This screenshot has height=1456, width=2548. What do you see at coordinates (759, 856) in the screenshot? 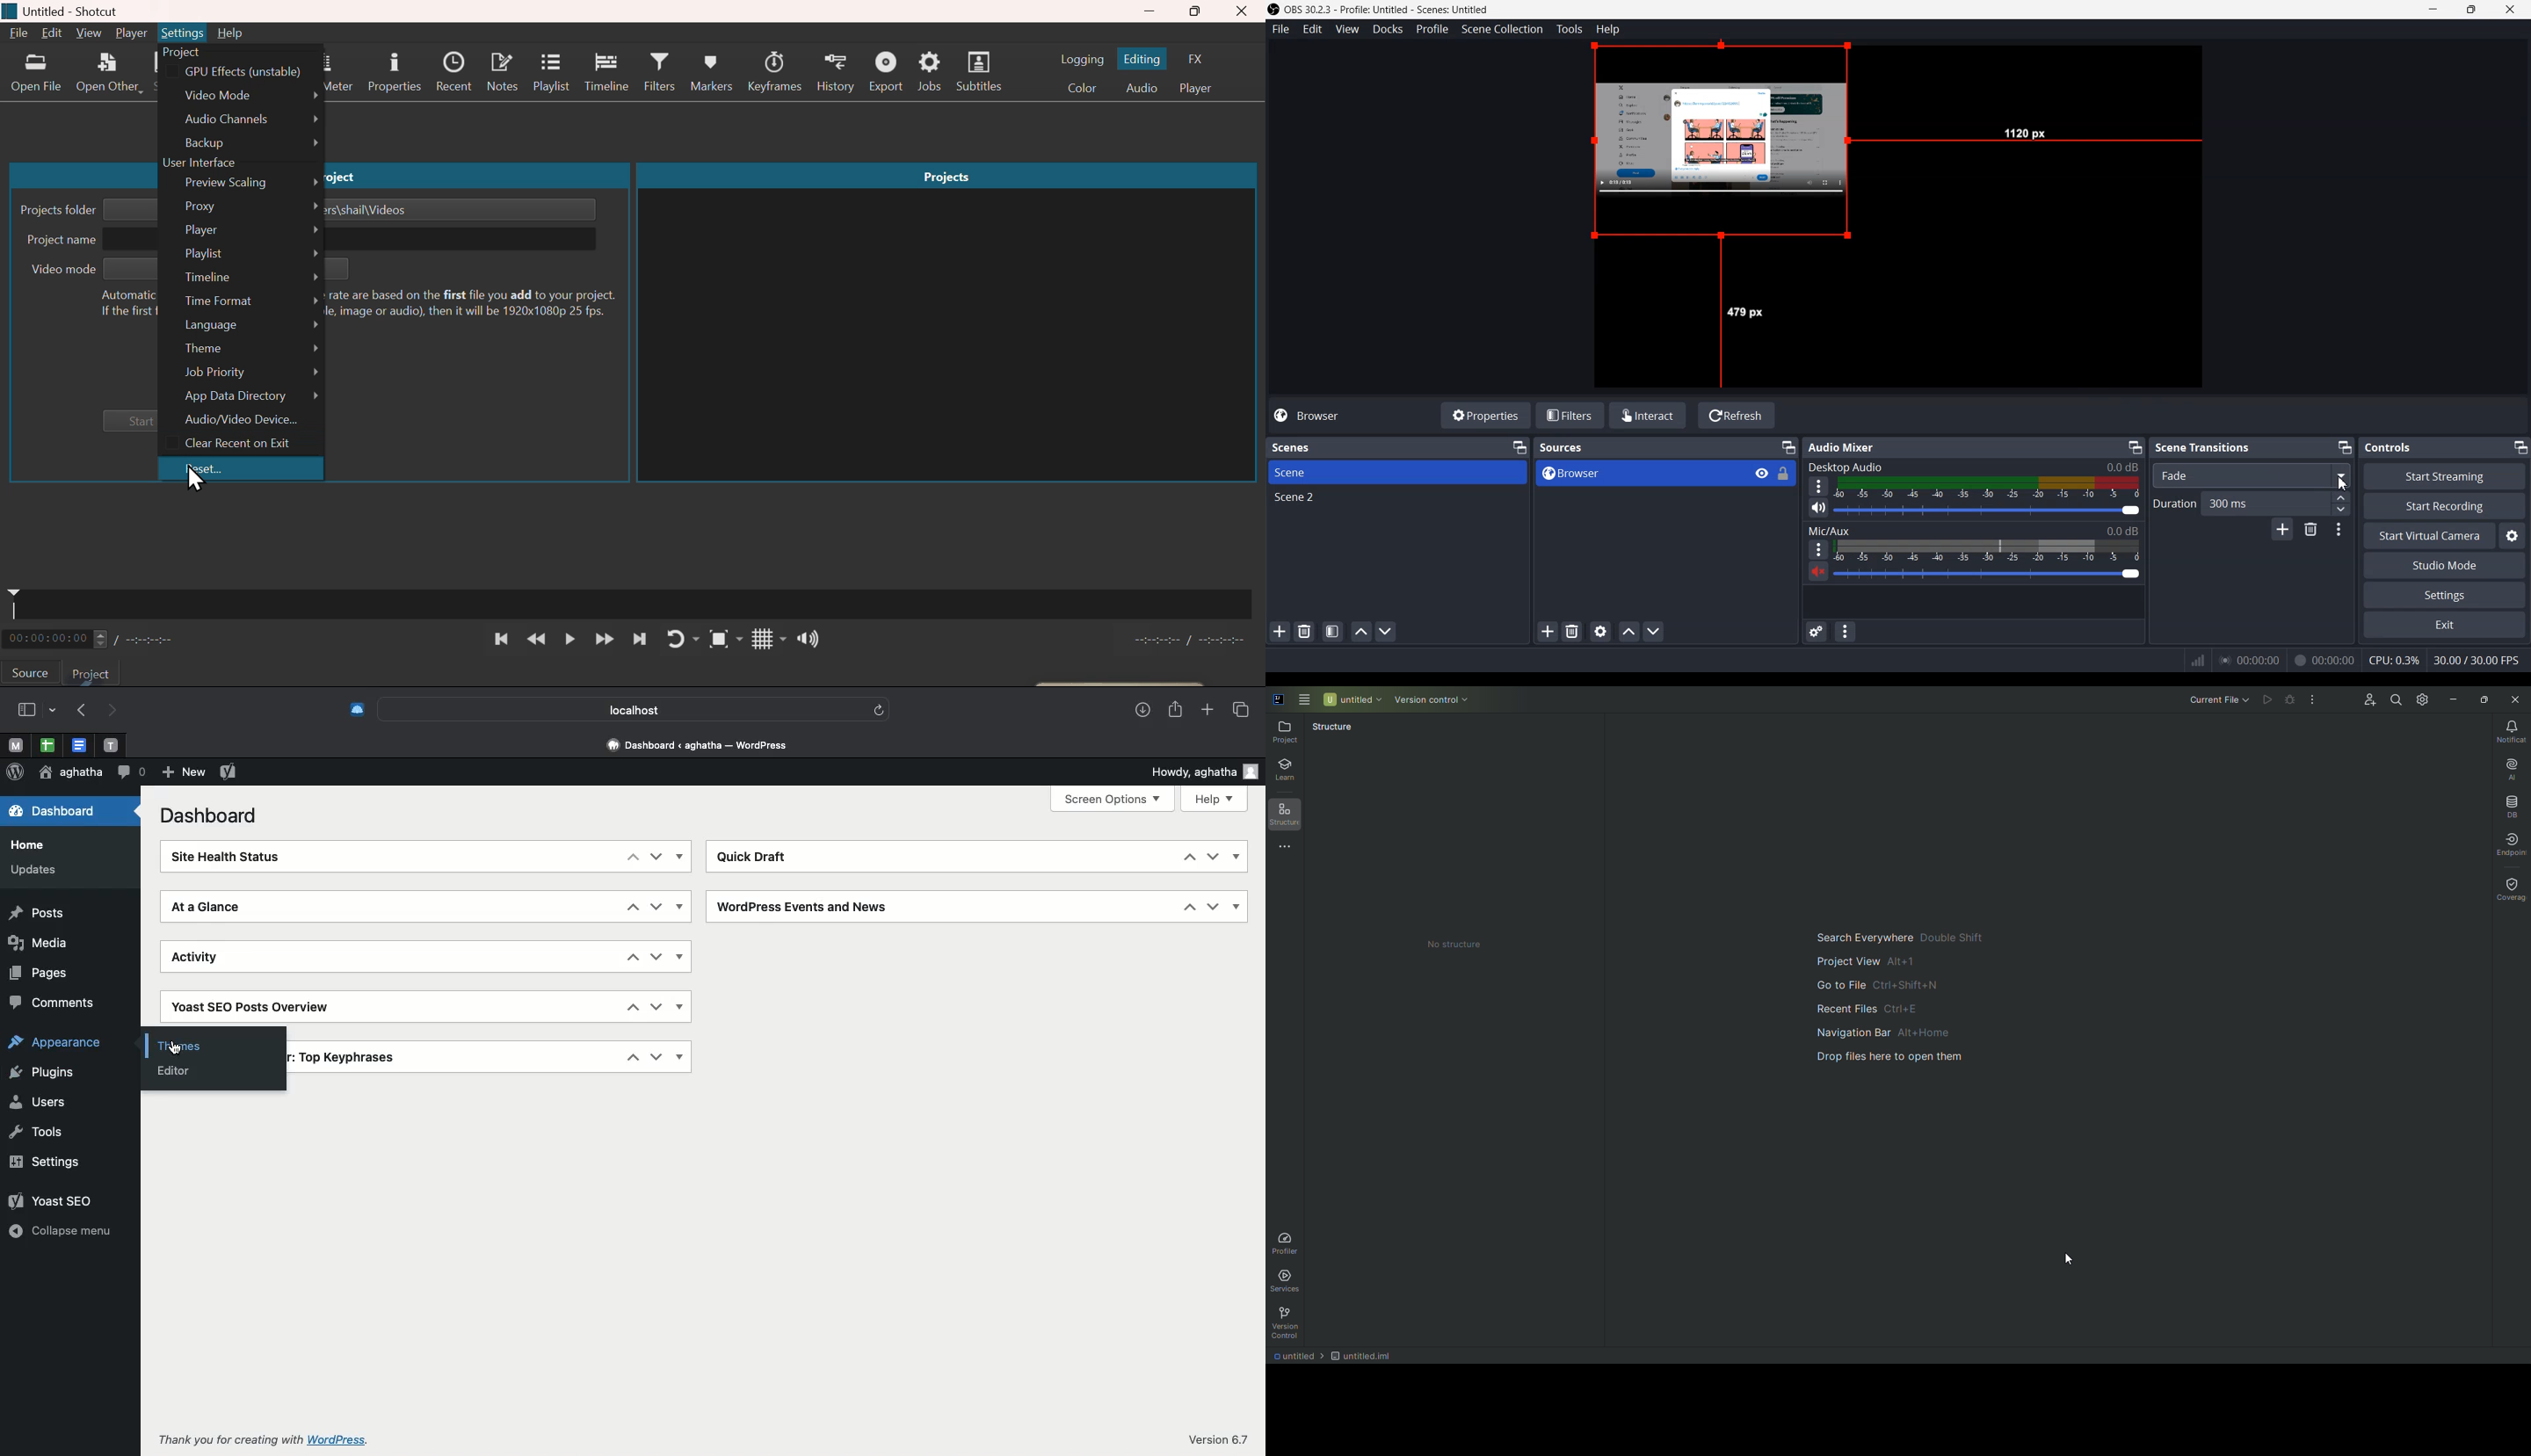
I see `Quick draft` at bounding box center [759, 856].